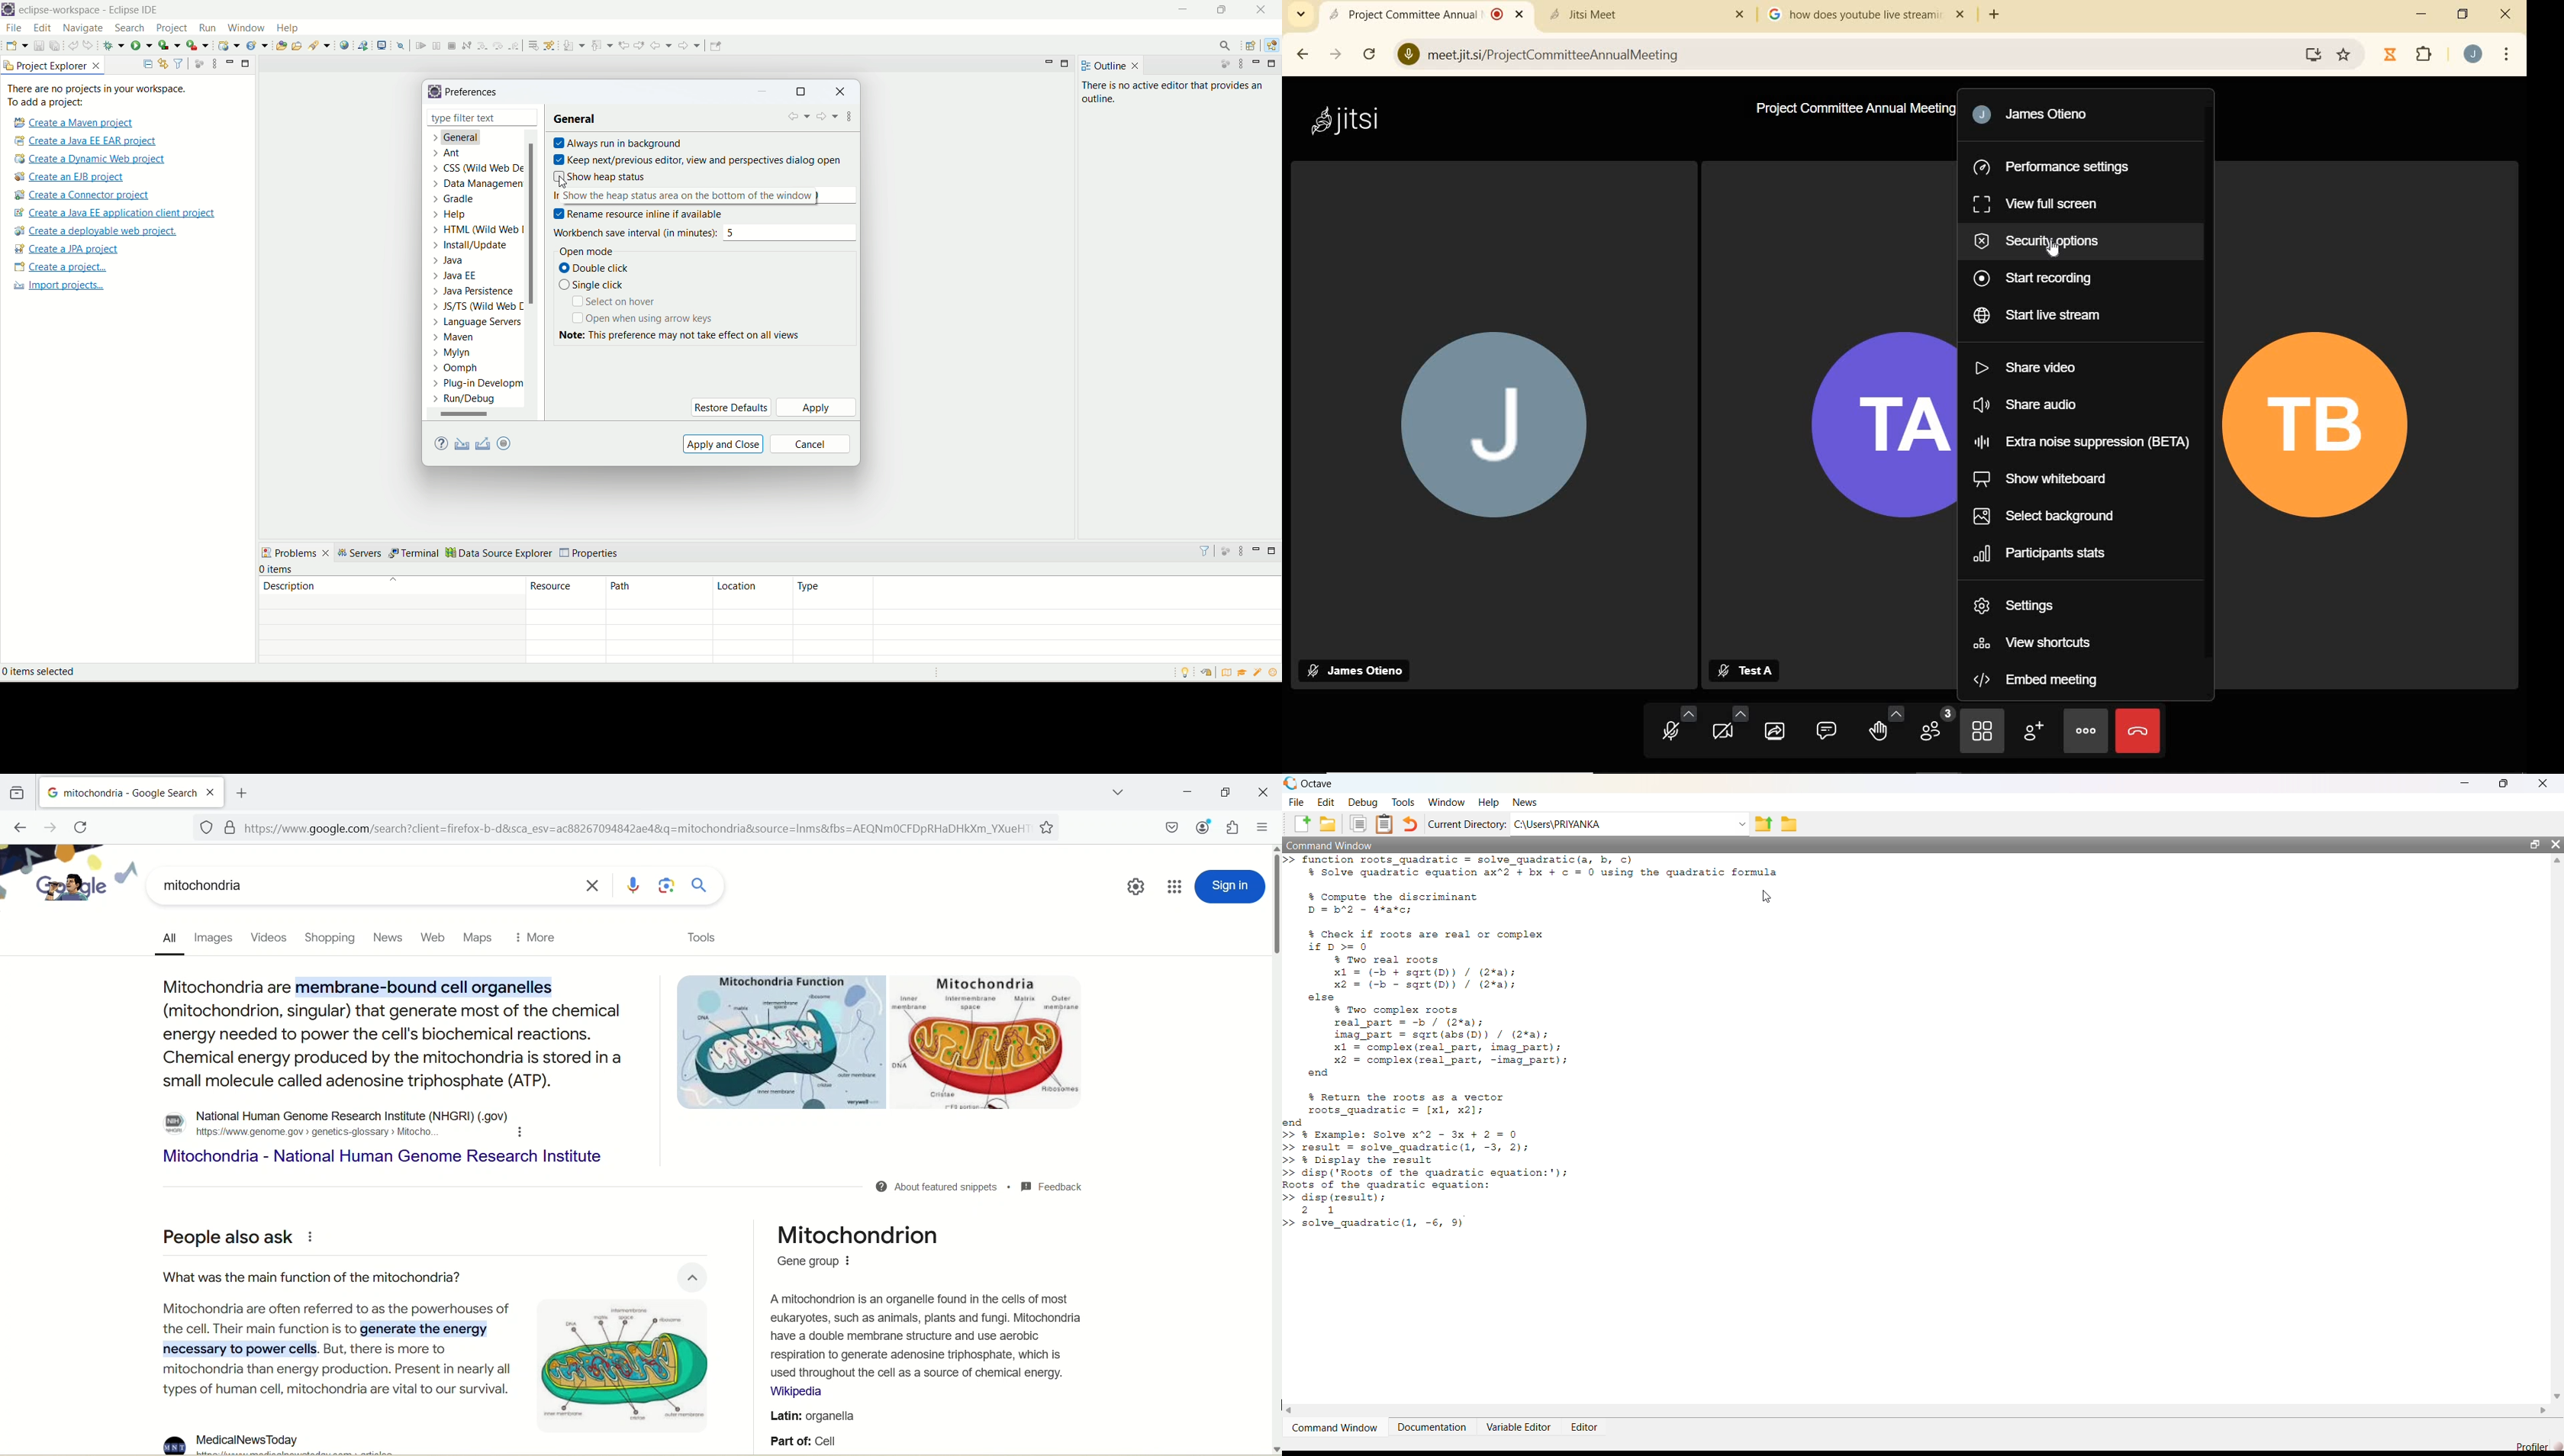 This screenshot has width=2576, height=1456. I want to click on MINIMIZE, so click(2424, 16).